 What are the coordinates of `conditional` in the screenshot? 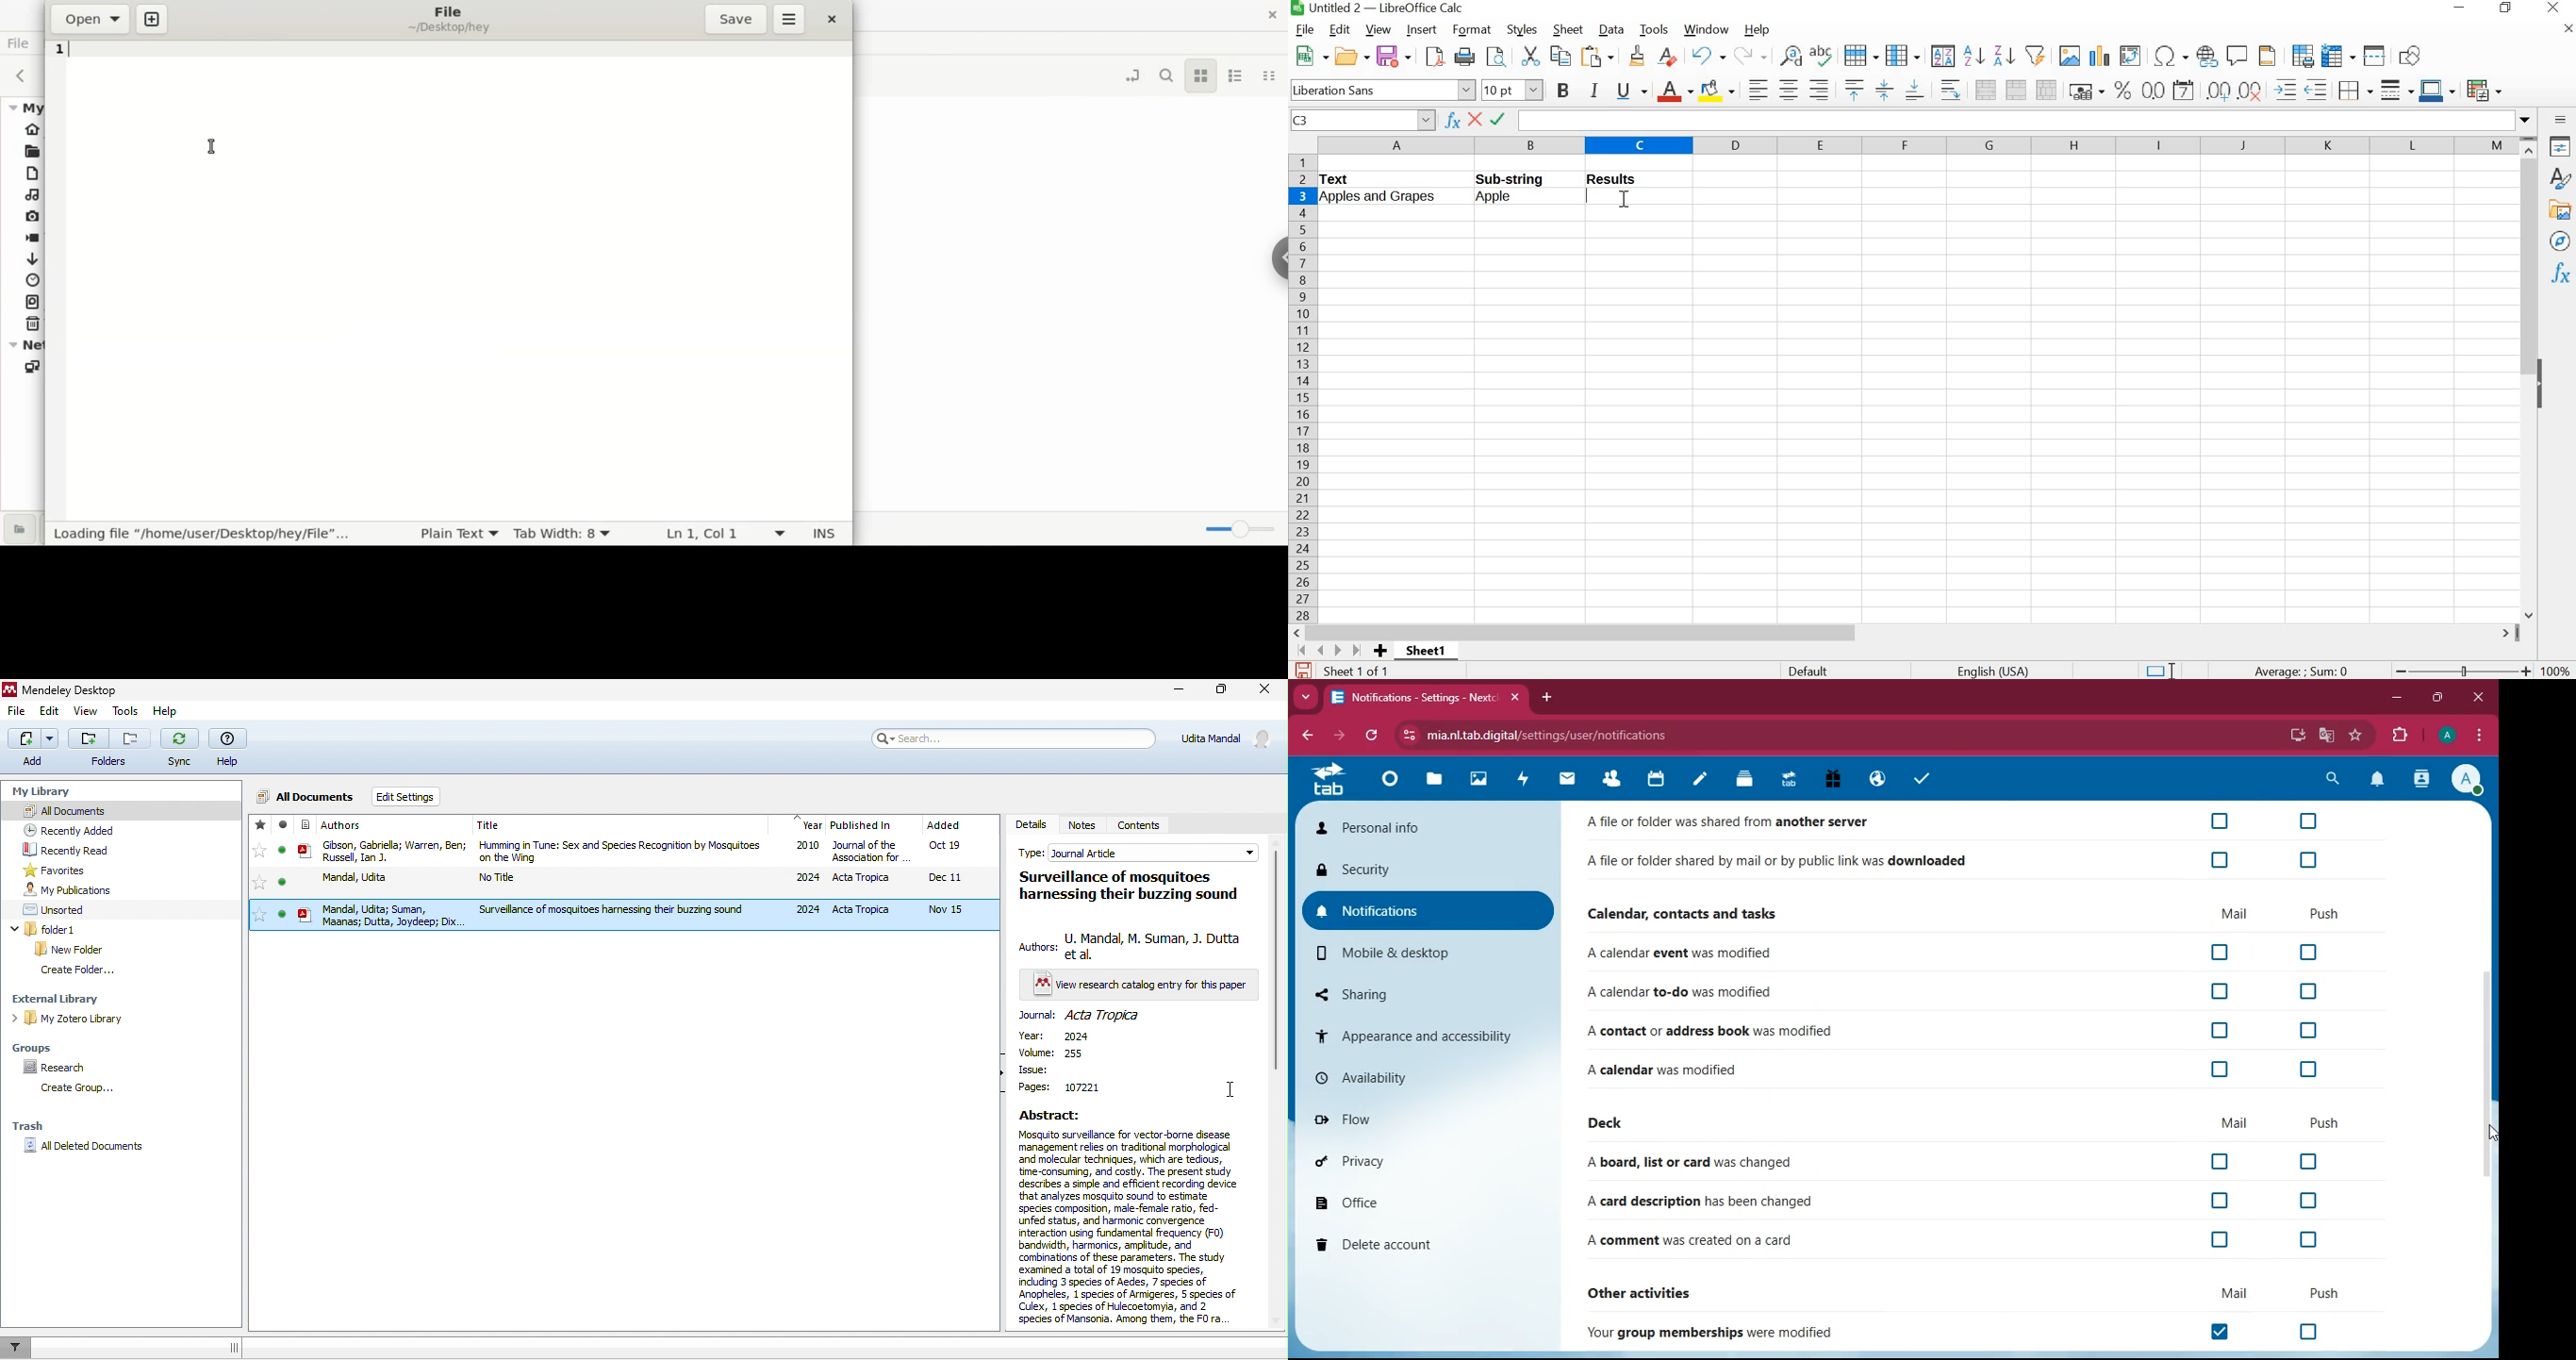 It's located at (2485, 90).